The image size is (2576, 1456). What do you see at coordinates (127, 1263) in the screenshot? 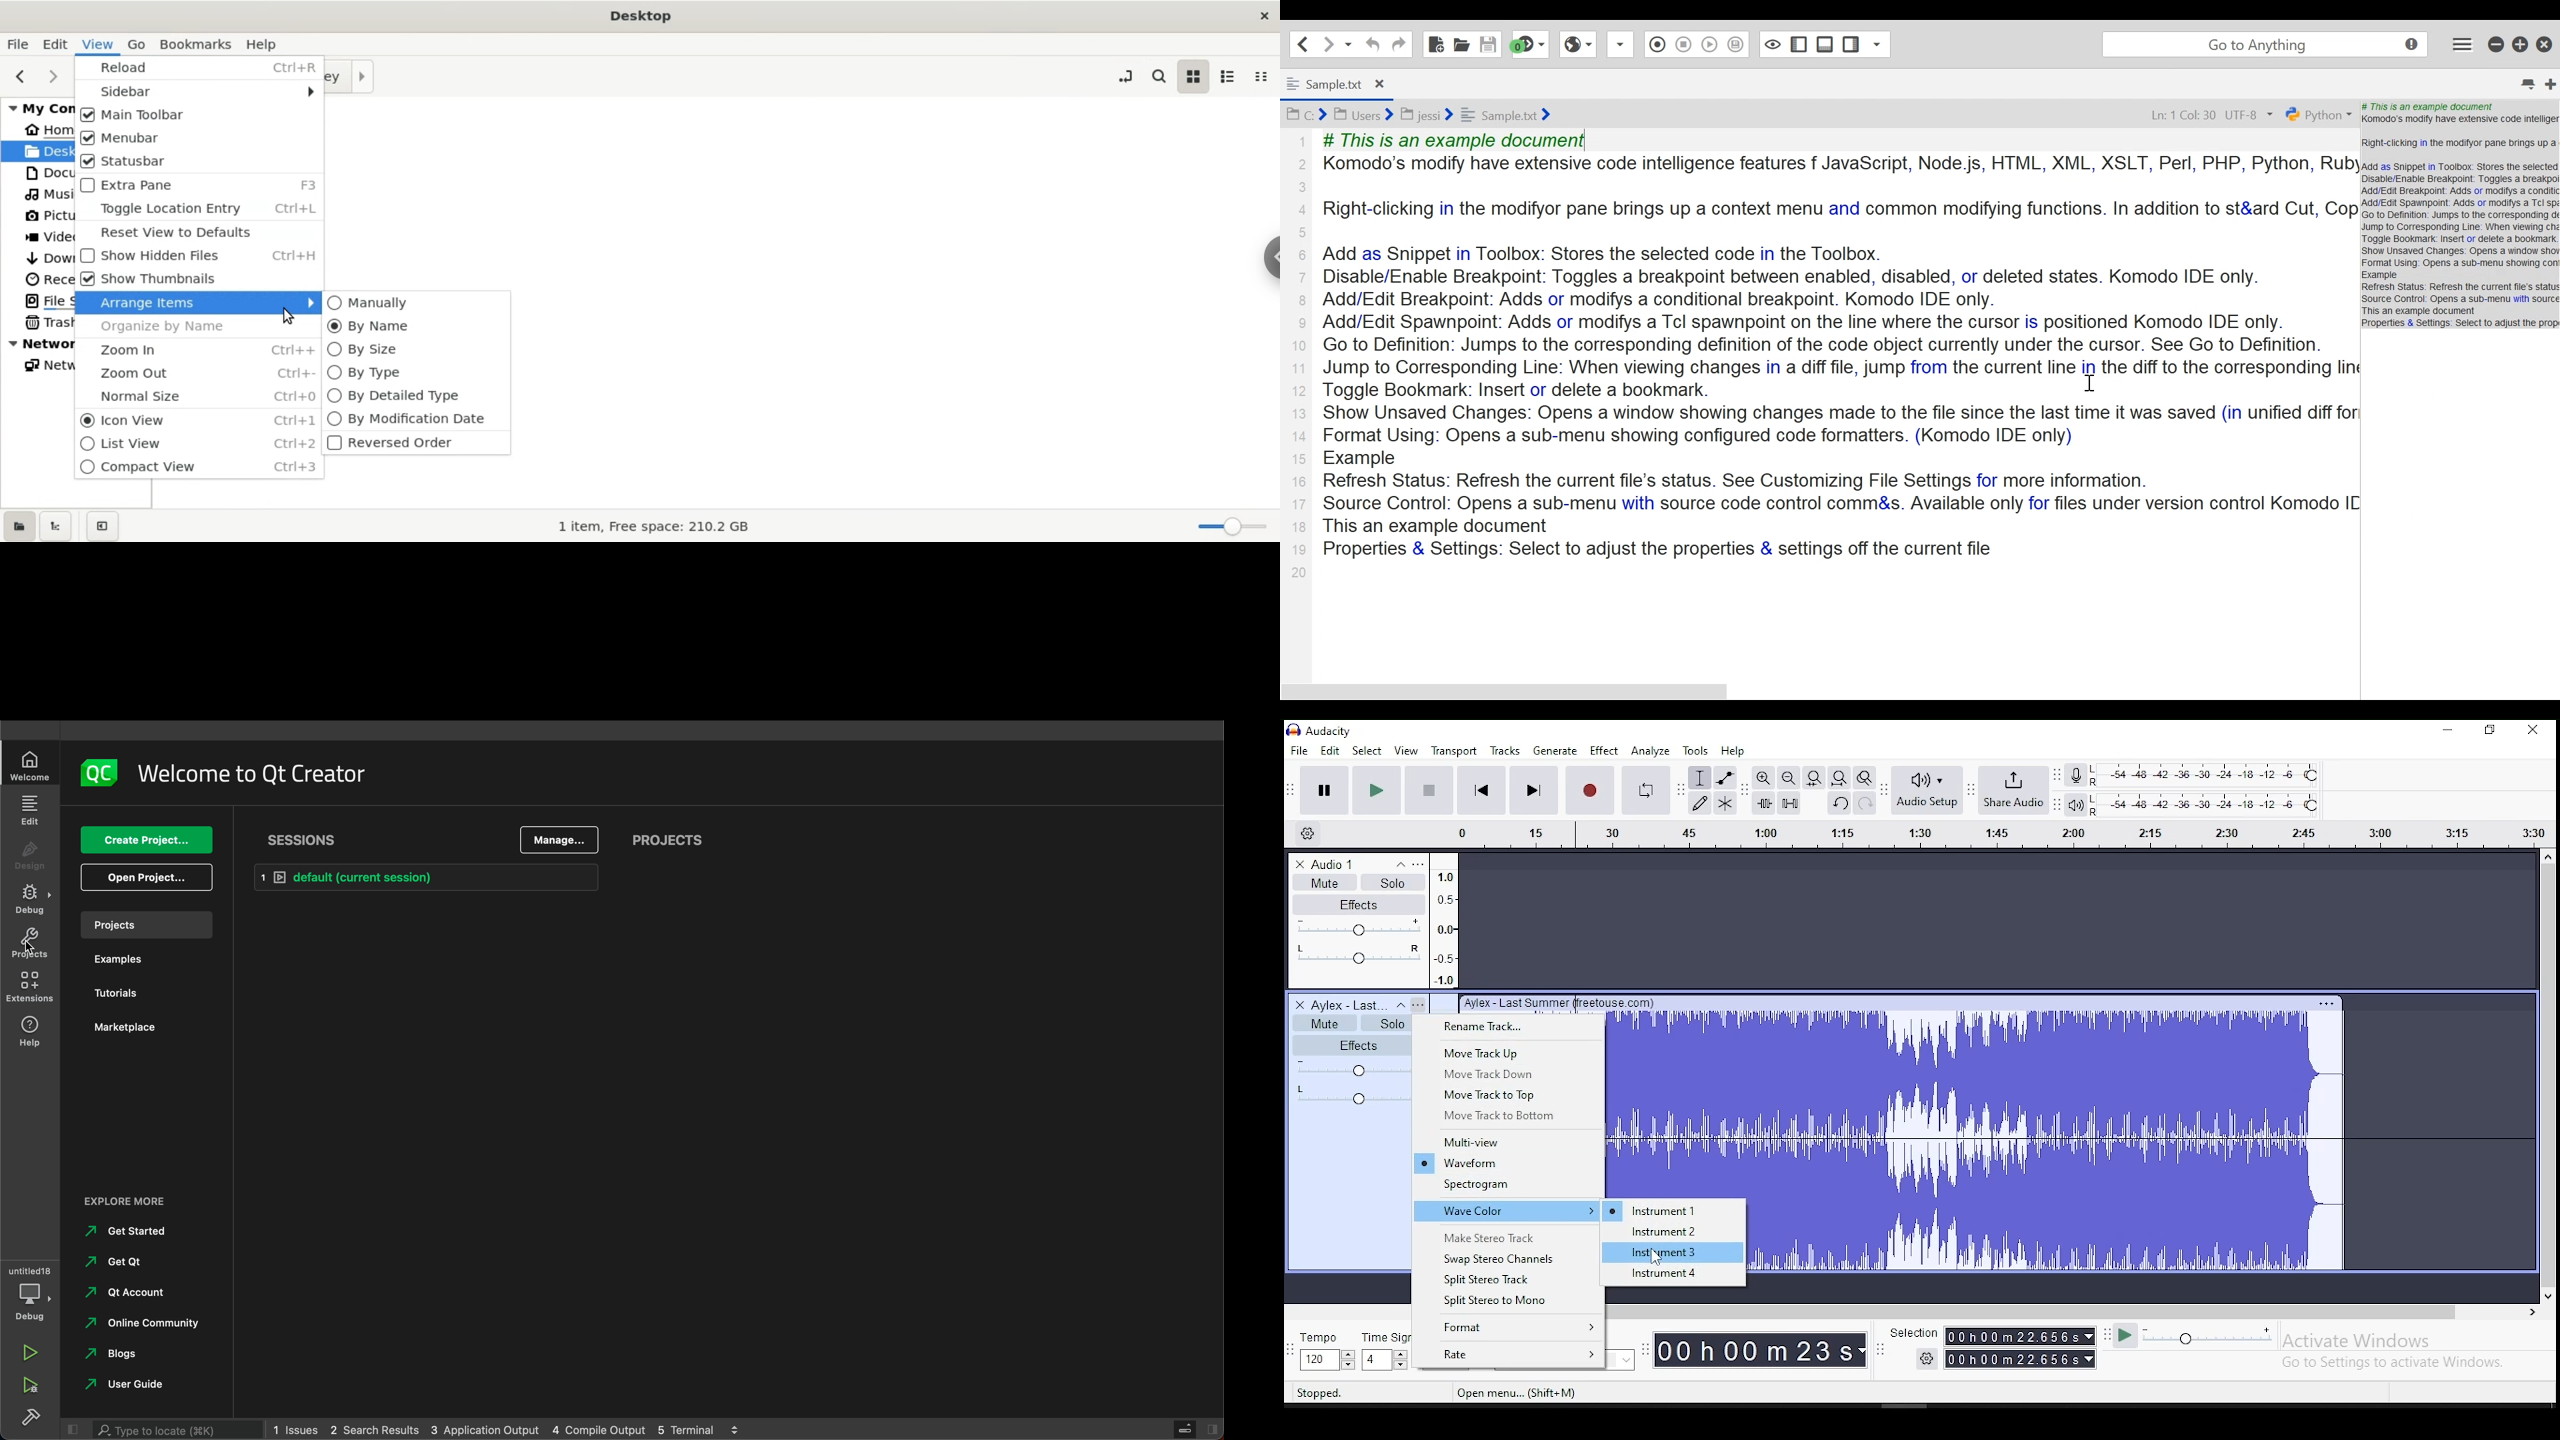
I see `get ok` at bounding box center [127, 1263].